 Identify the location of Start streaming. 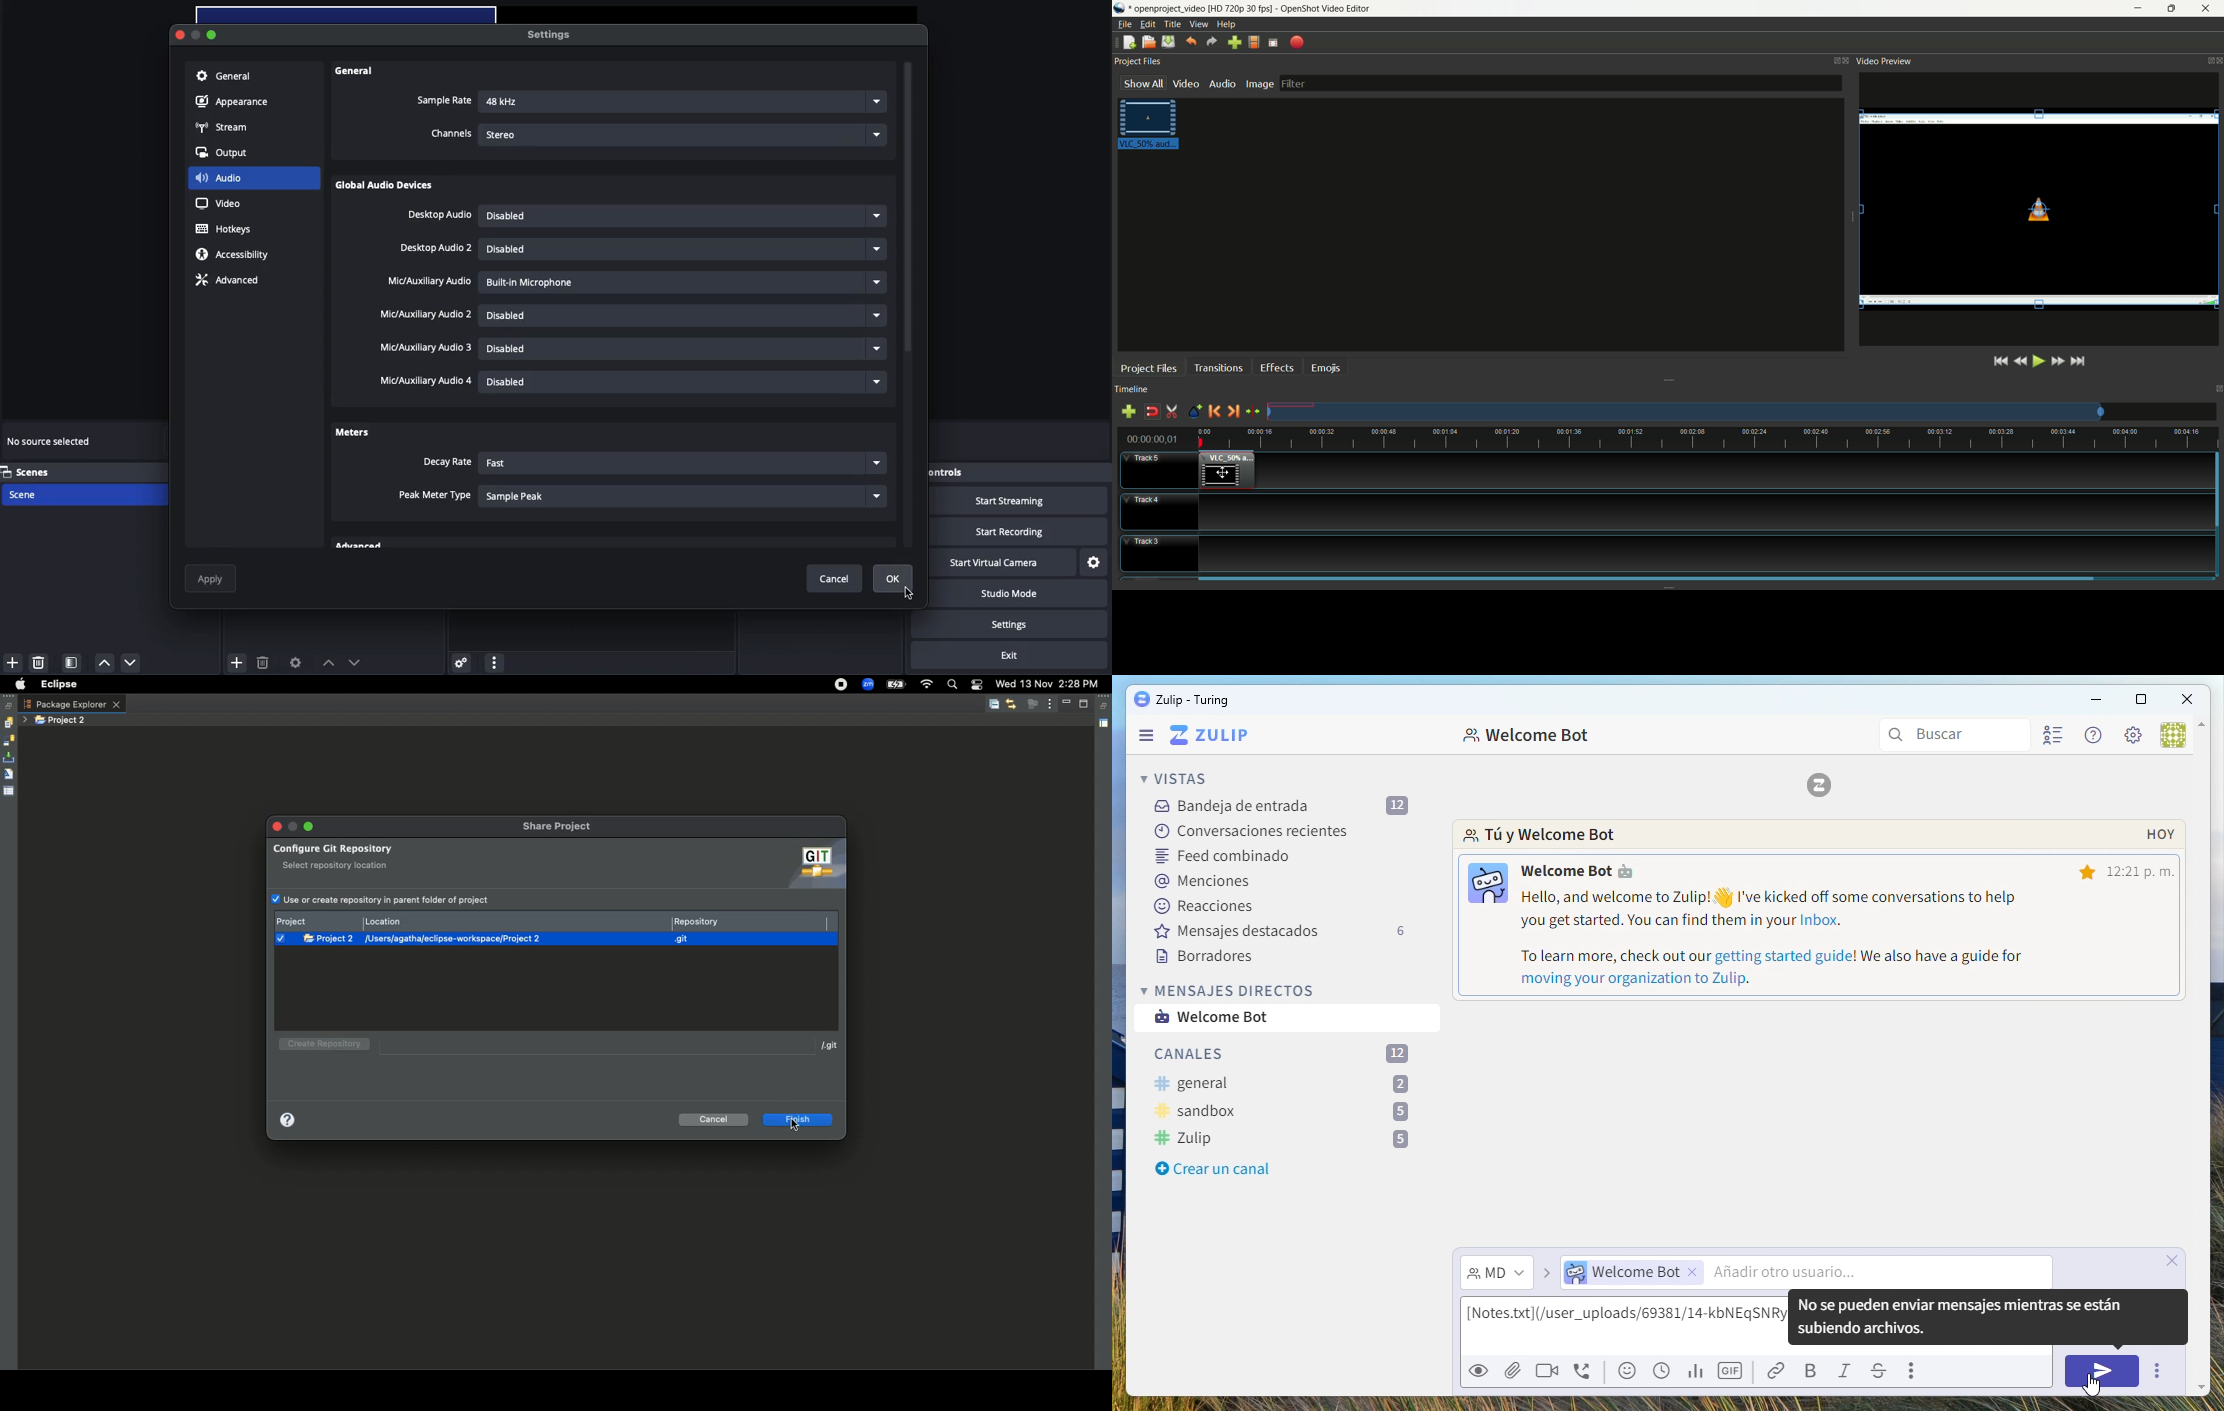
(1022, 502).